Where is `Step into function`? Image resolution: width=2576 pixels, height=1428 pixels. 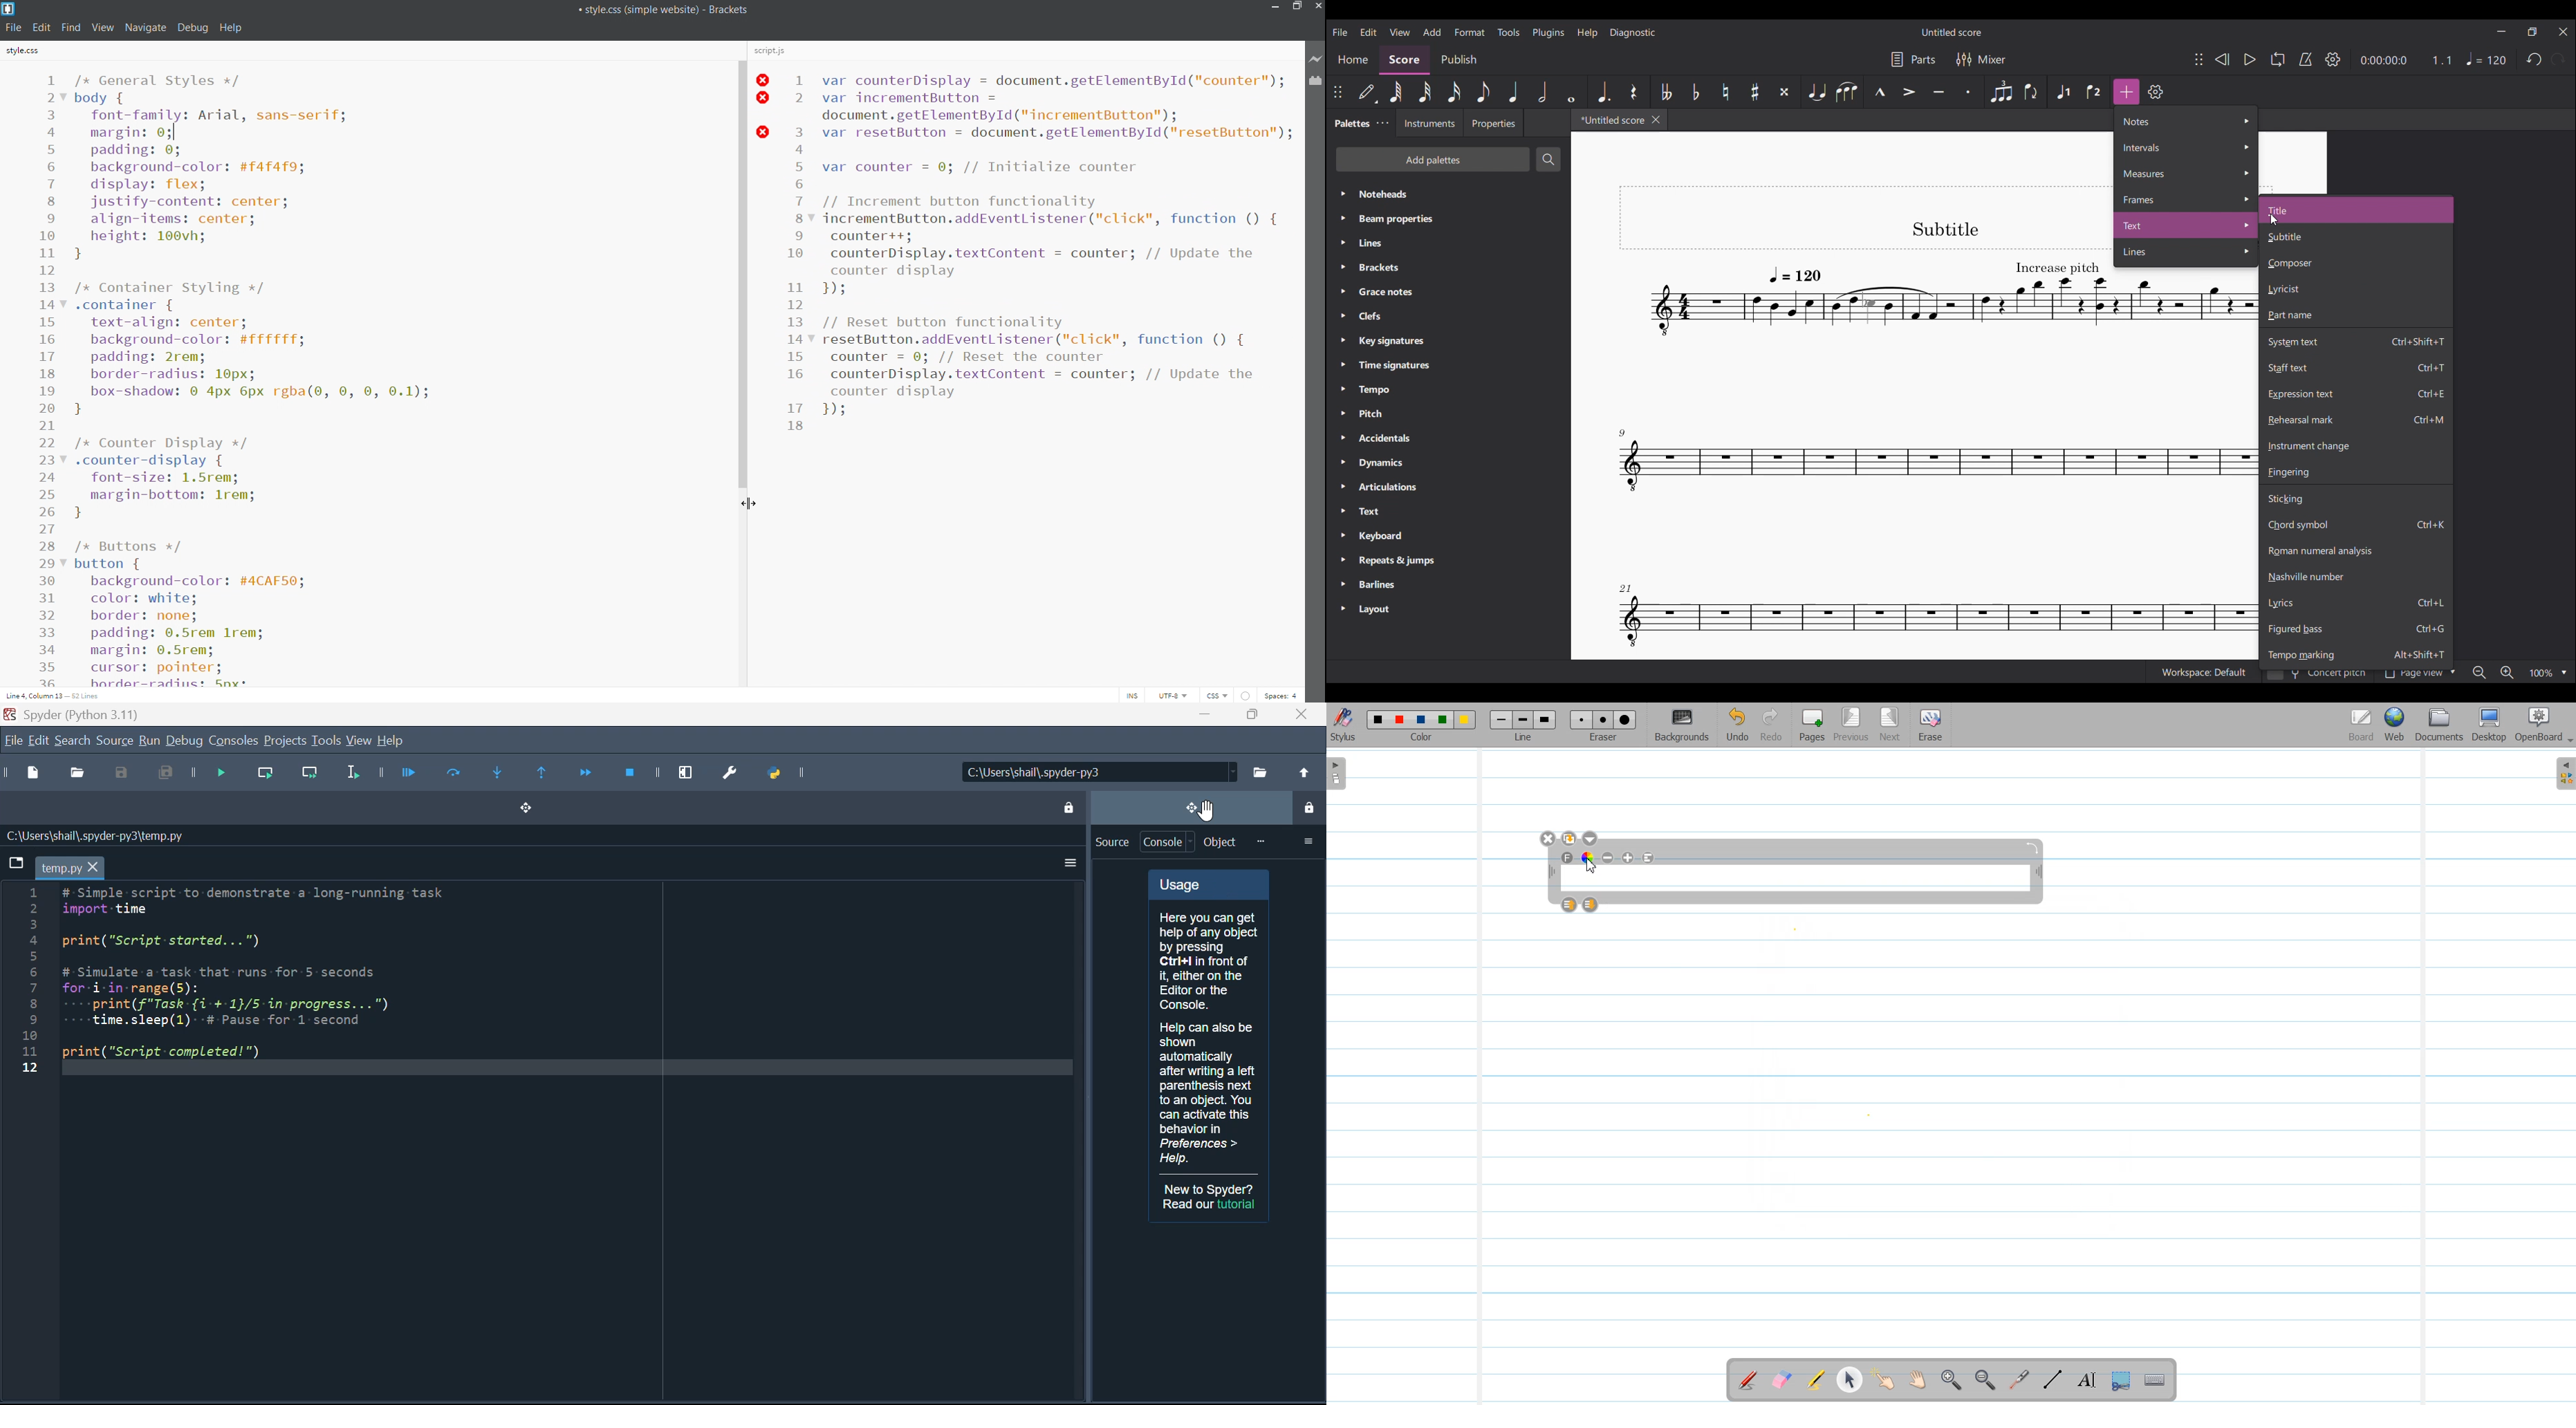 Step into function is located at coordinates (504, 775).